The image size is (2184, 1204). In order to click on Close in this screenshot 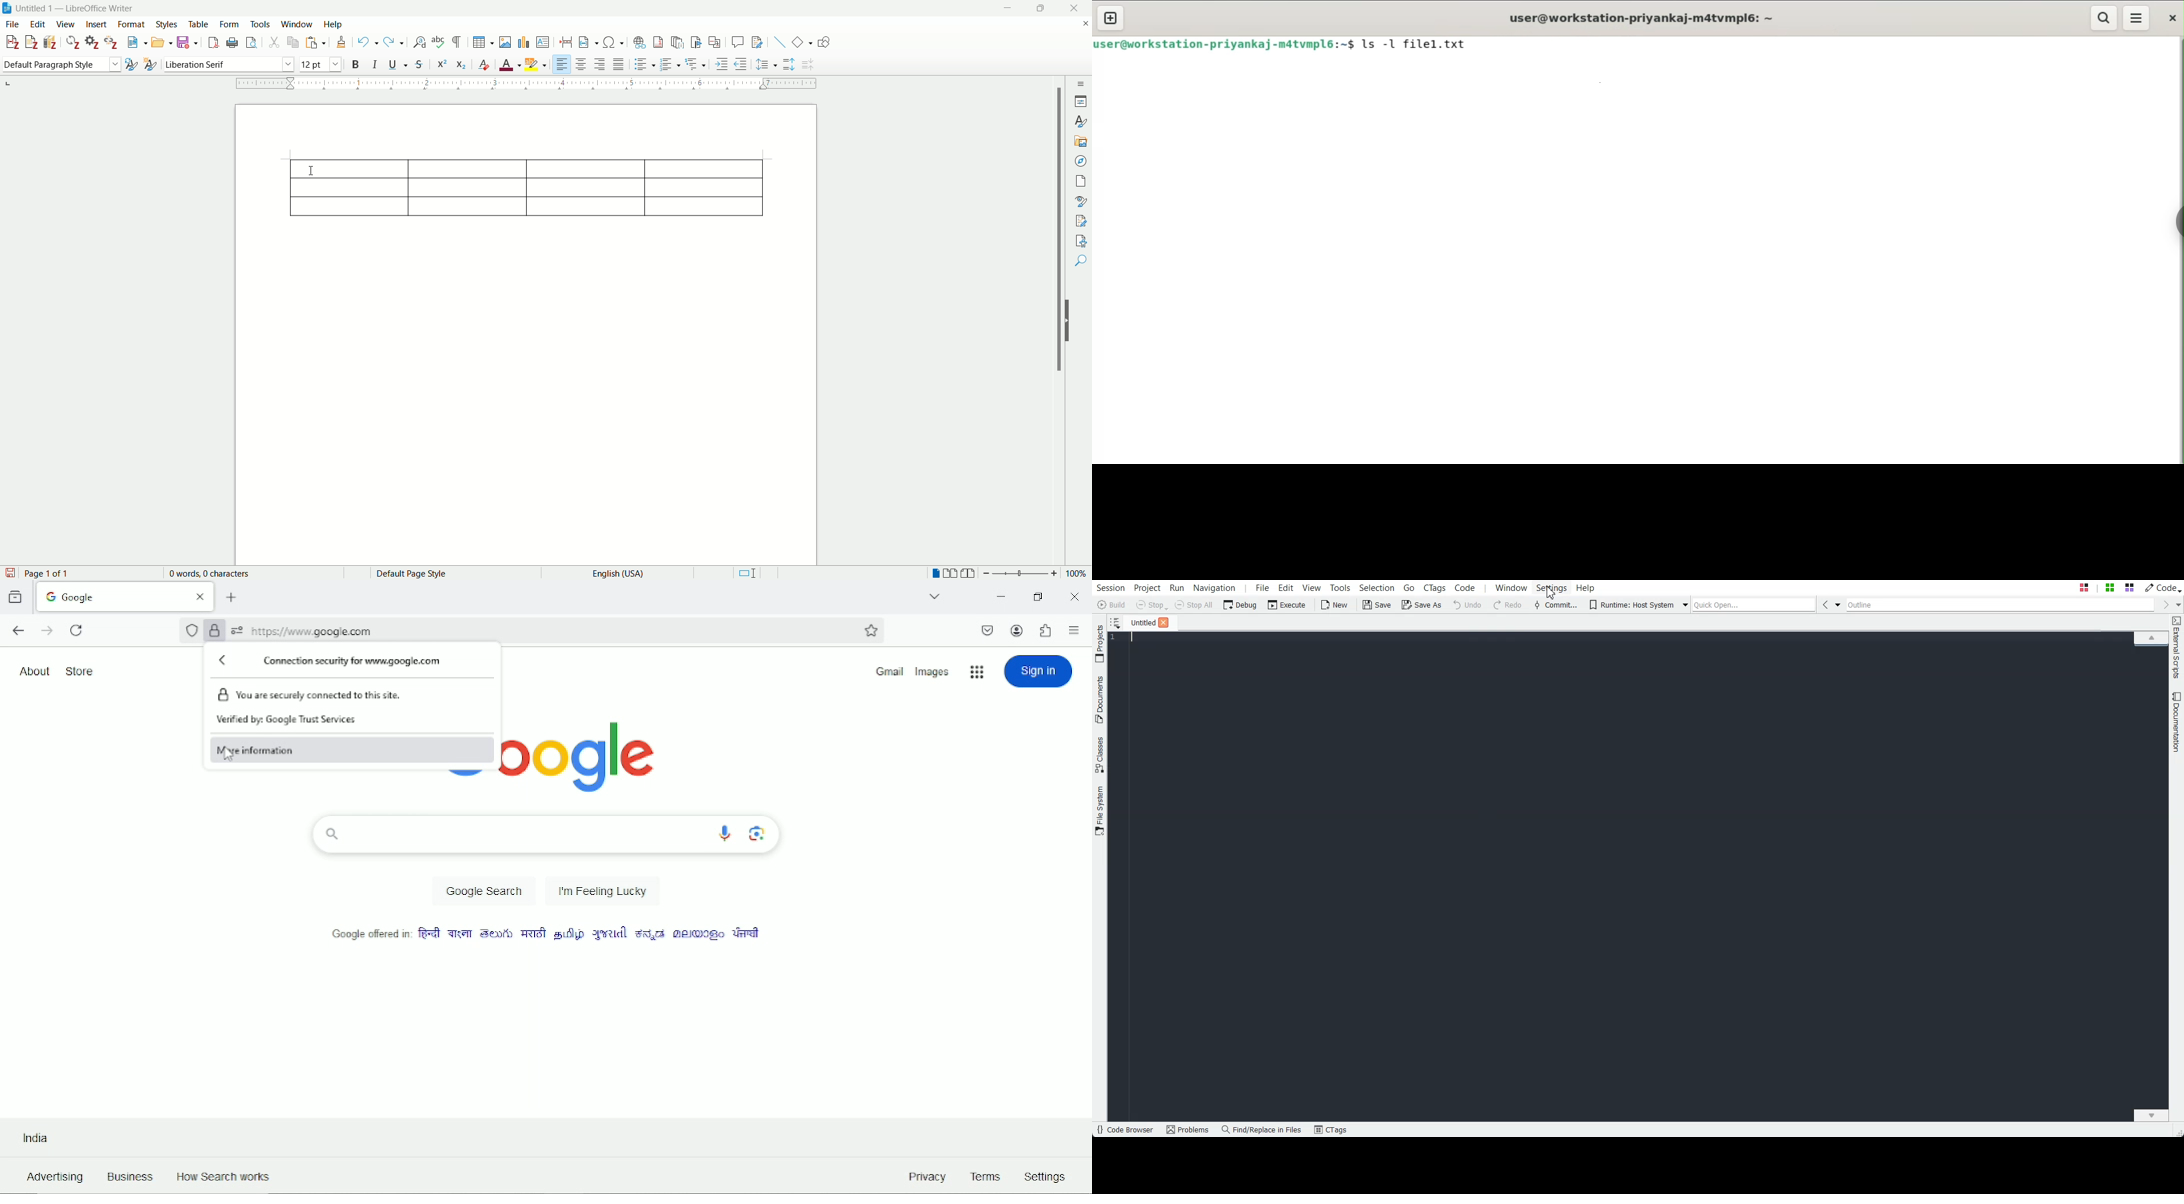, I will do `click(1072, 594)`.